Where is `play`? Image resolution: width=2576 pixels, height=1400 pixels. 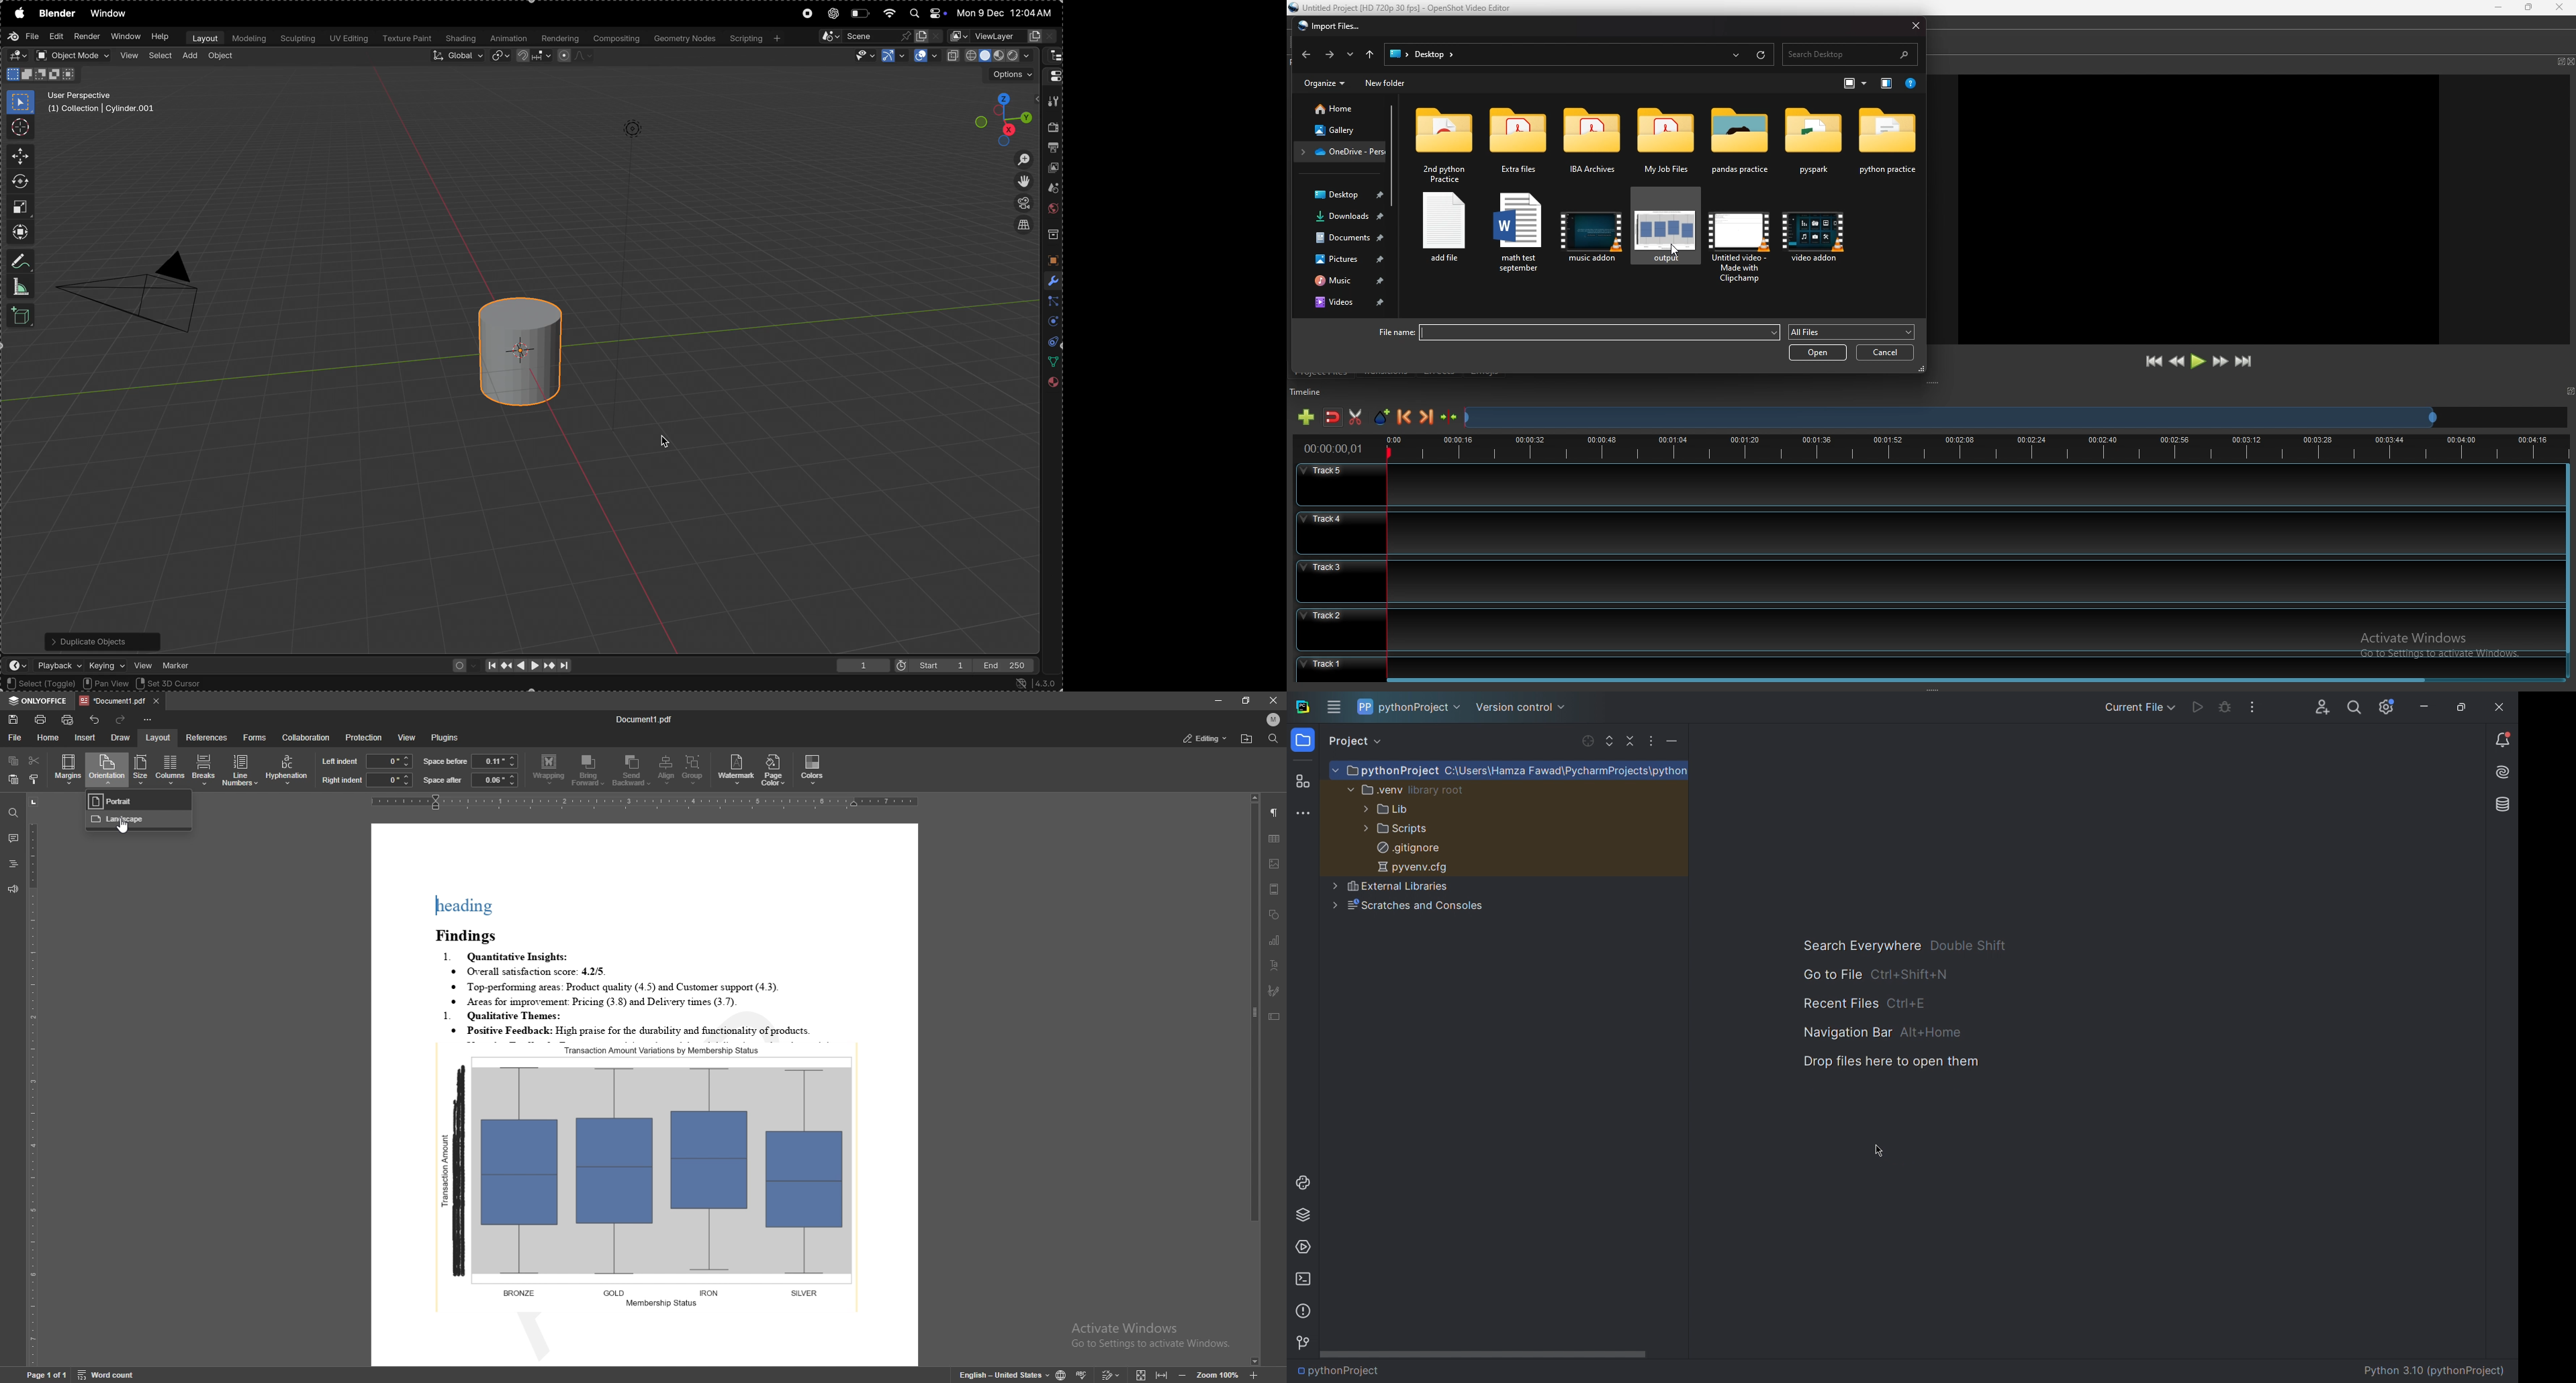
play is located at coordinates (2198, 361).